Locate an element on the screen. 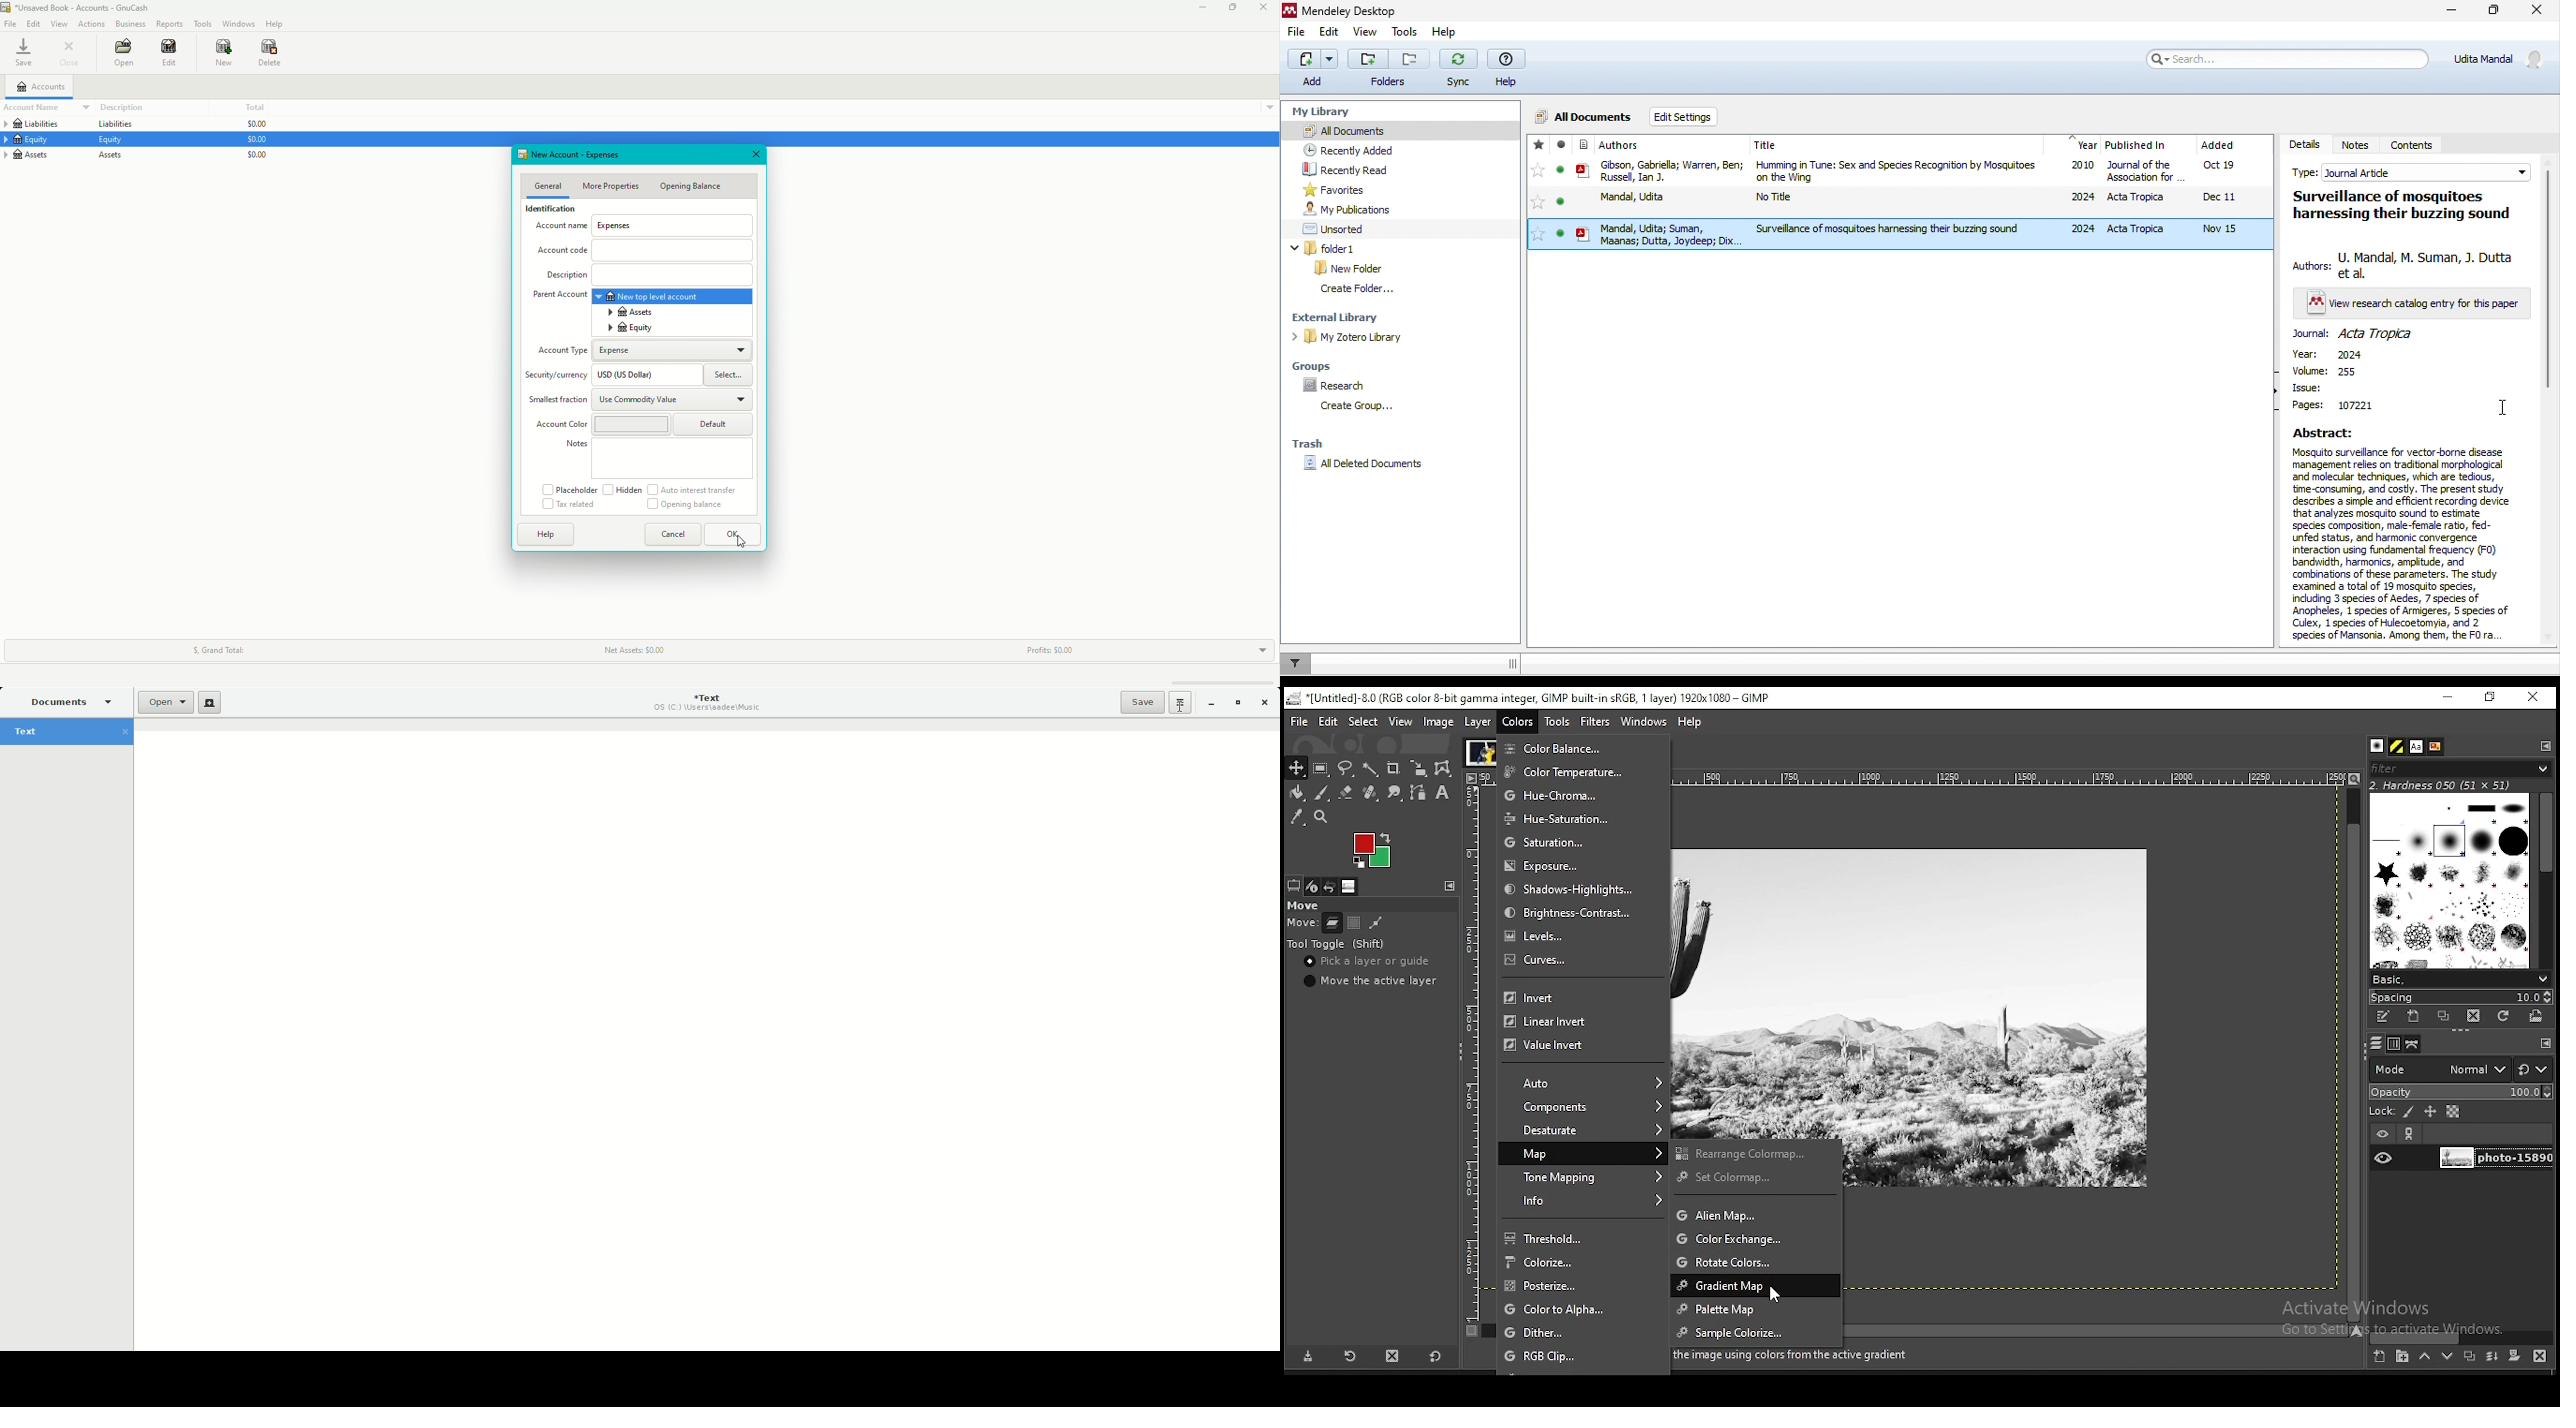 Image resolution: width=2576 pixels, height=1428 pixels. levels is located at coordinates (1580, 937).